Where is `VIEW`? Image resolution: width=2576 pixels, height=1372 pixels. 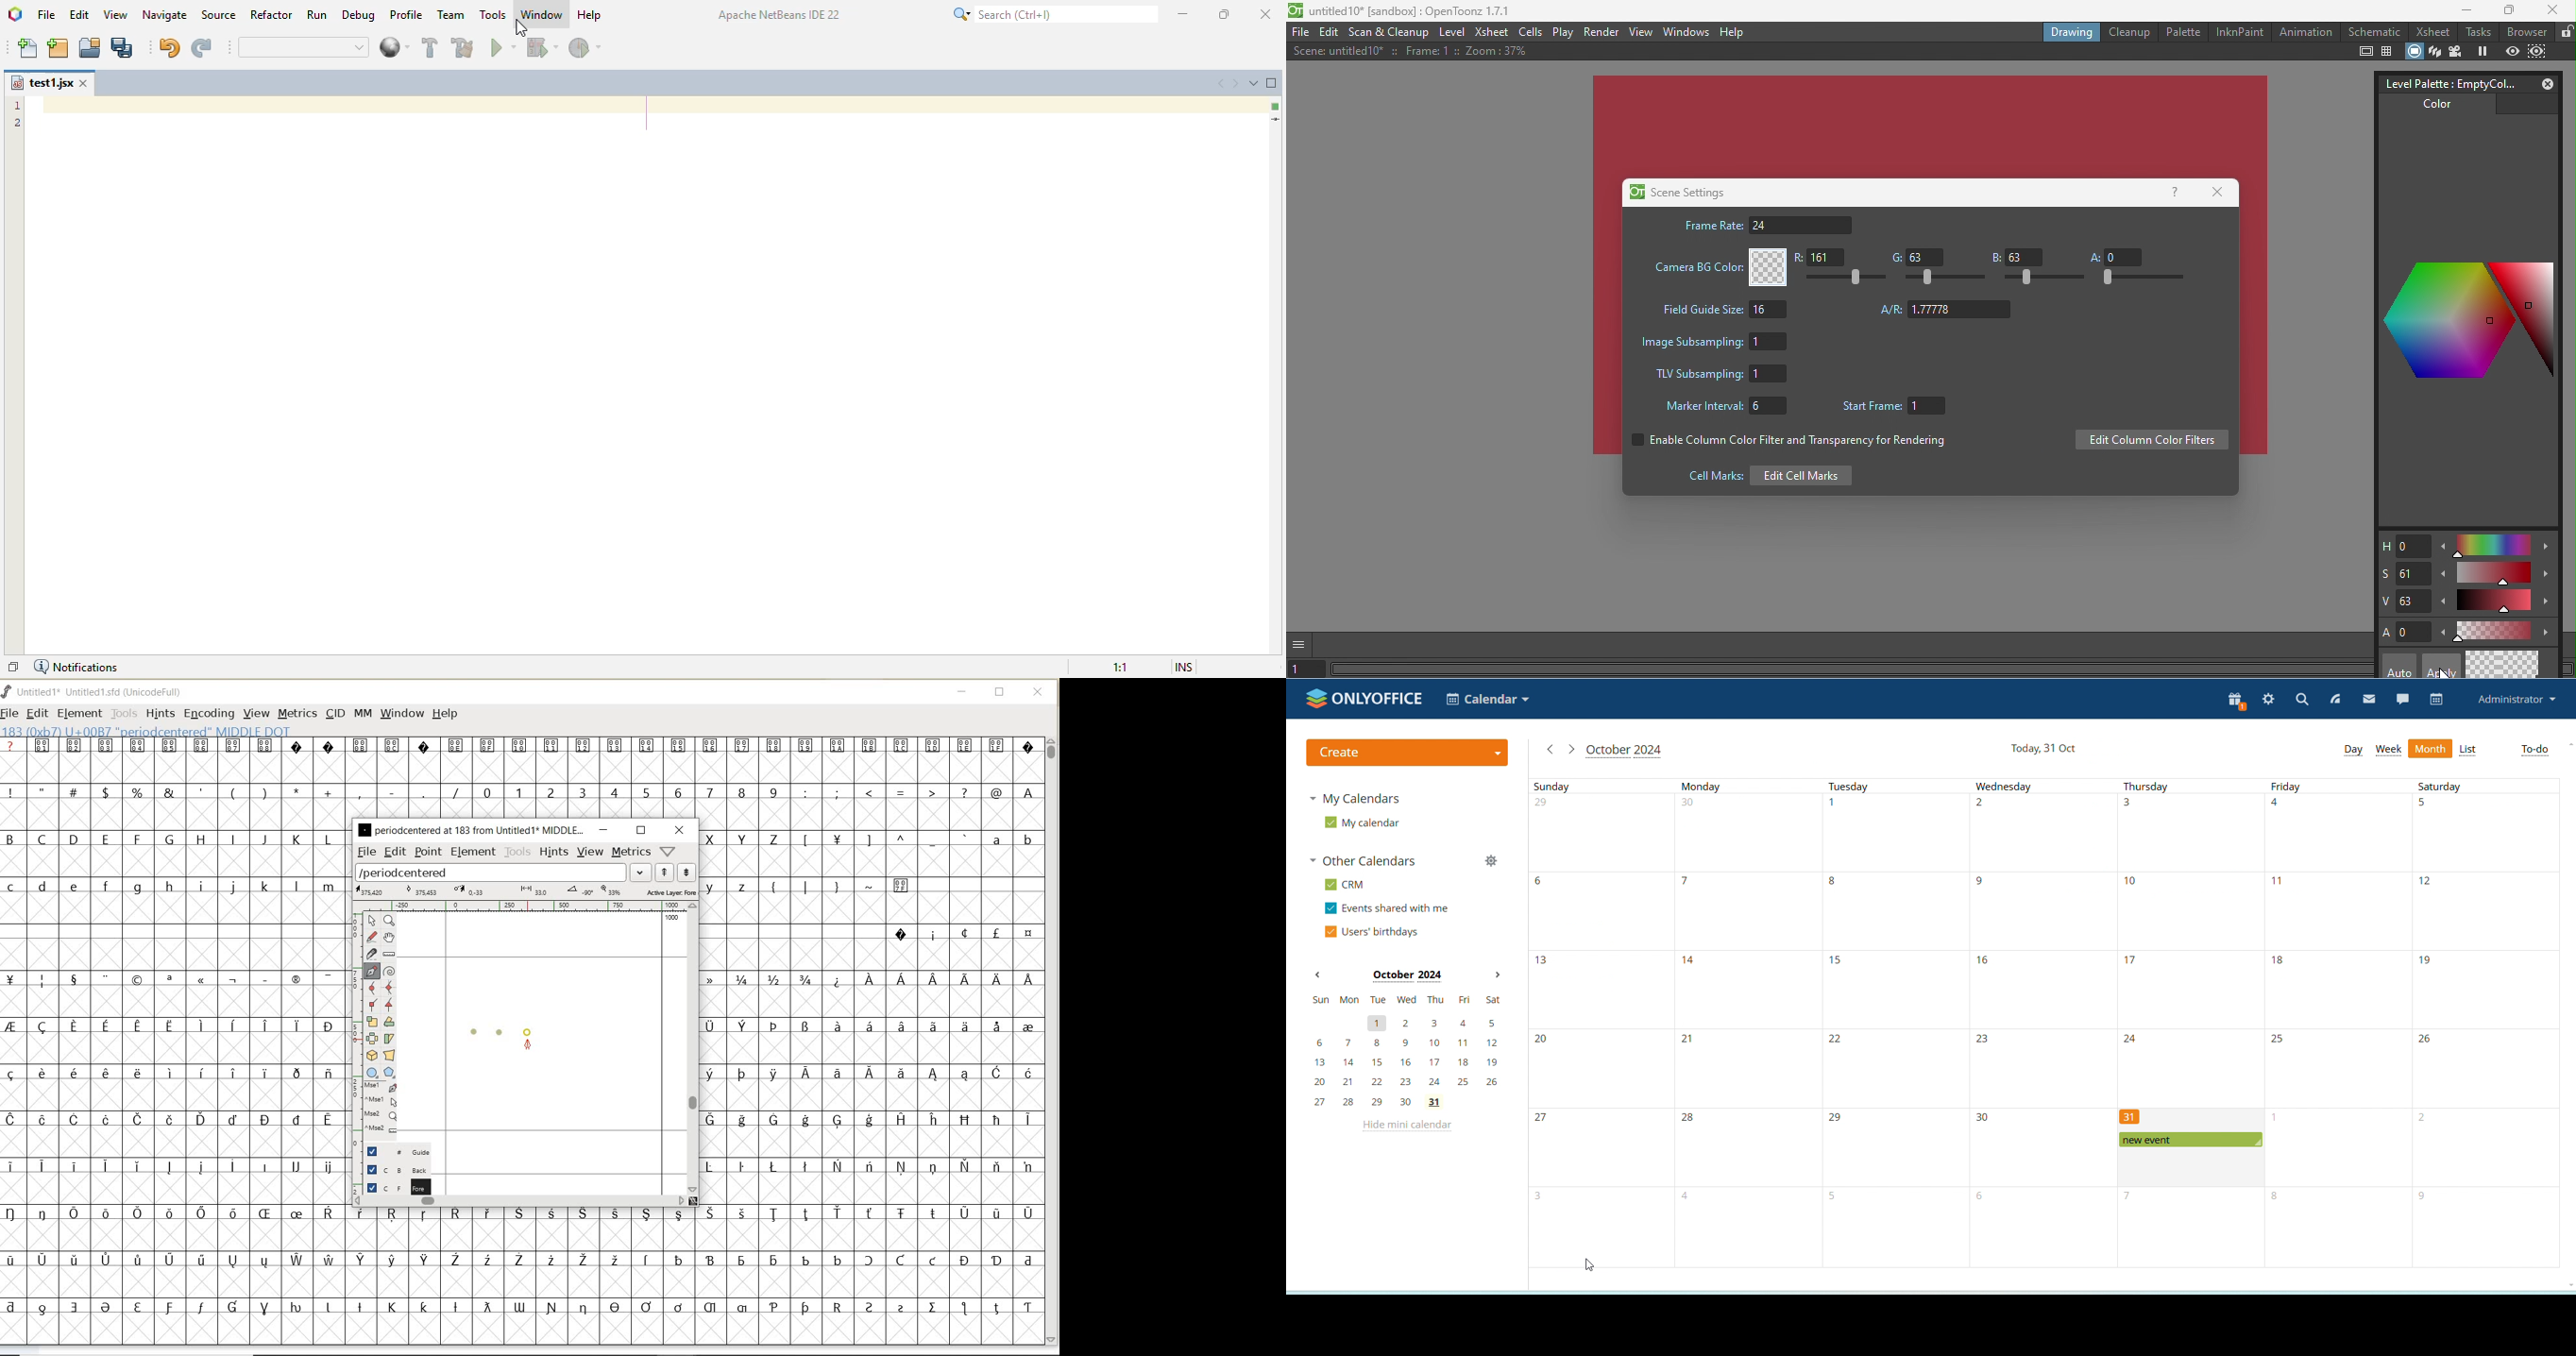
VIEW is located at coordinates (257, 714).